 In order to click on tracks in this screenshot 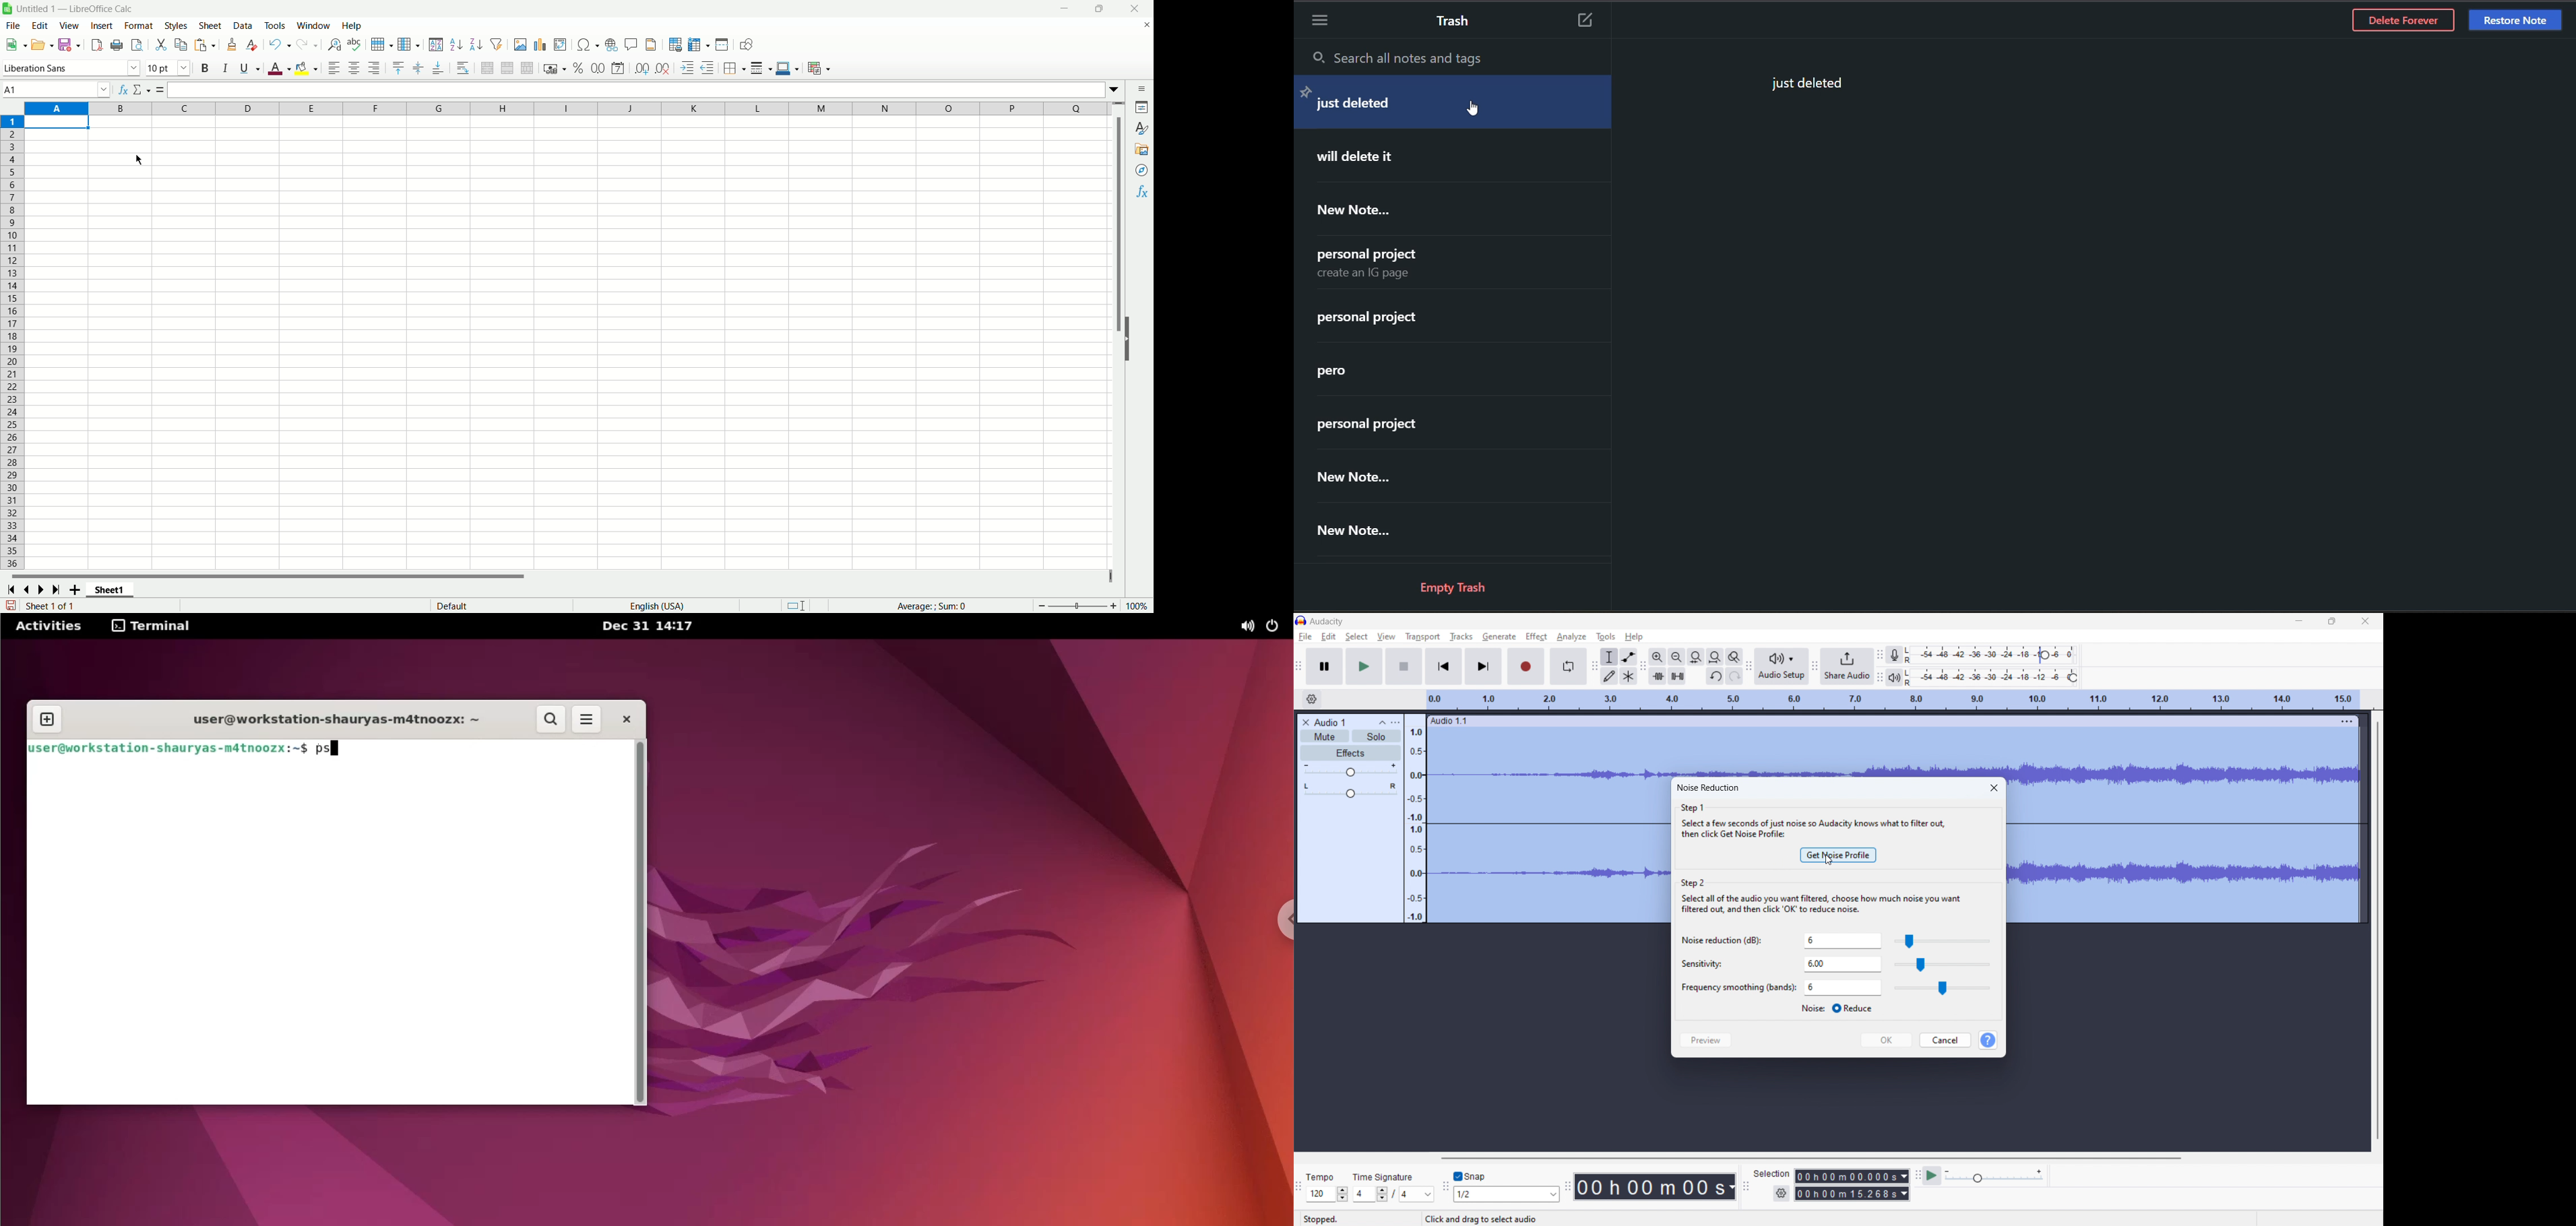, I will do `click(1461, 636)`.